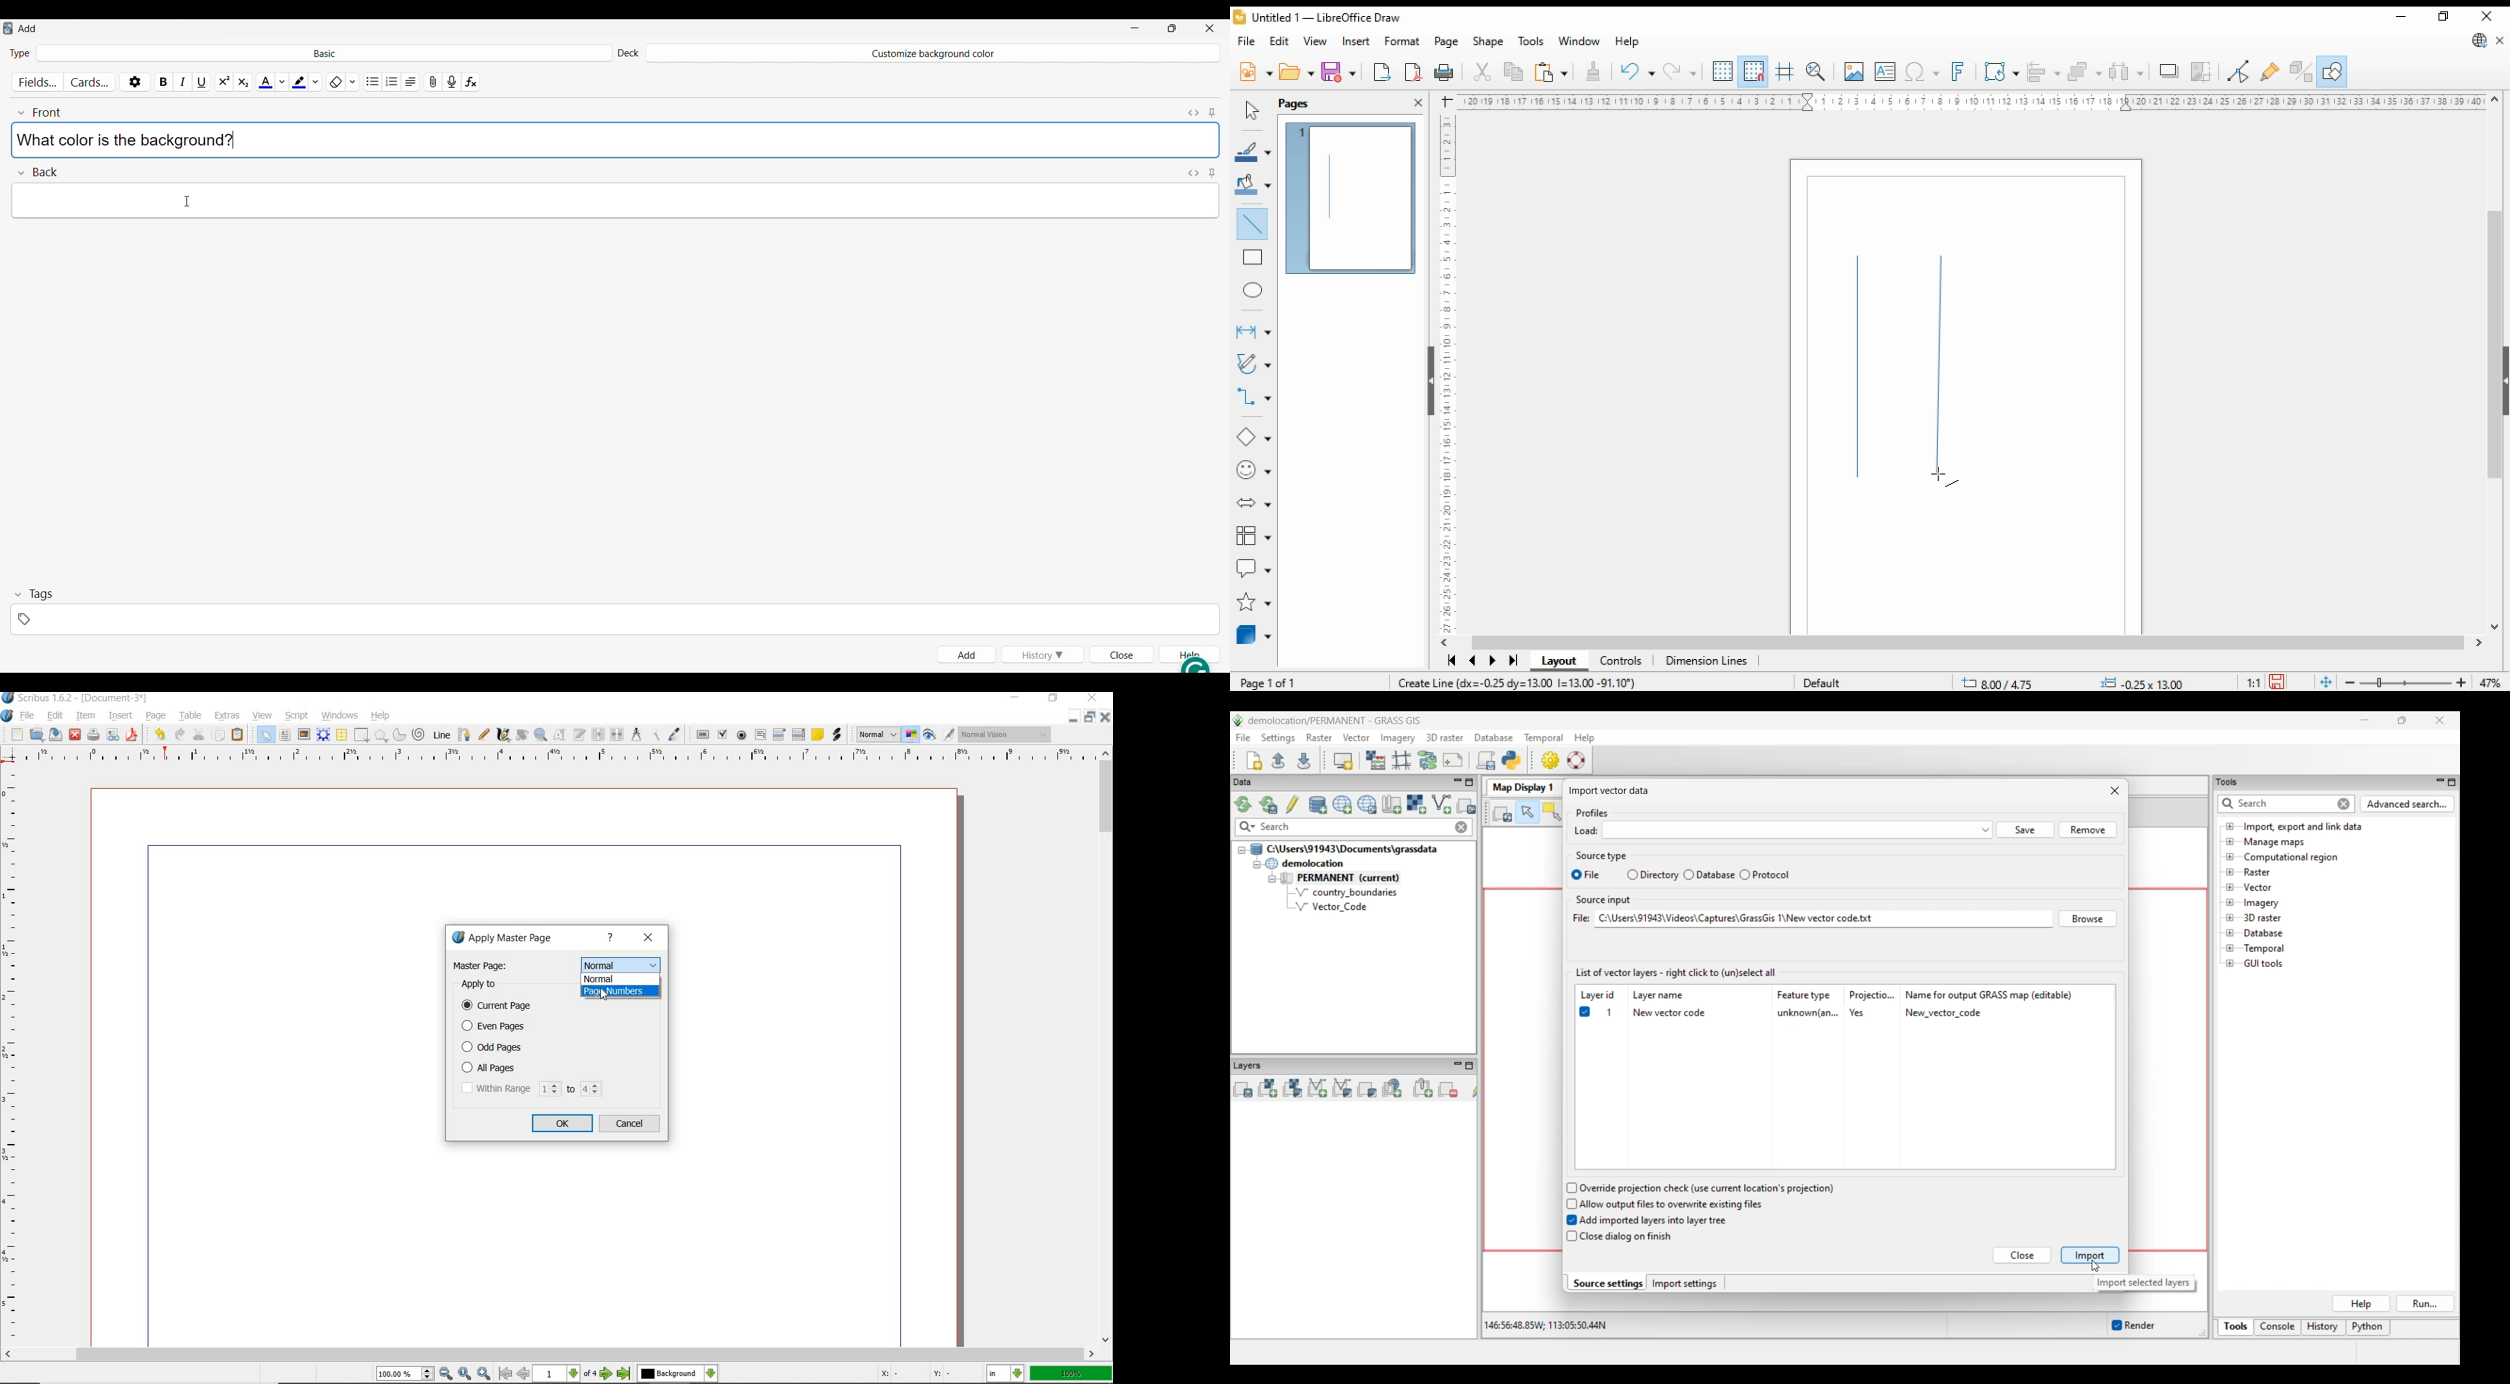 The width and height of the screenshot is (2520, 1400). What do you see at coordinates (93, 734) in the screenshot?
I see `print` at bounding box center [93, 734].